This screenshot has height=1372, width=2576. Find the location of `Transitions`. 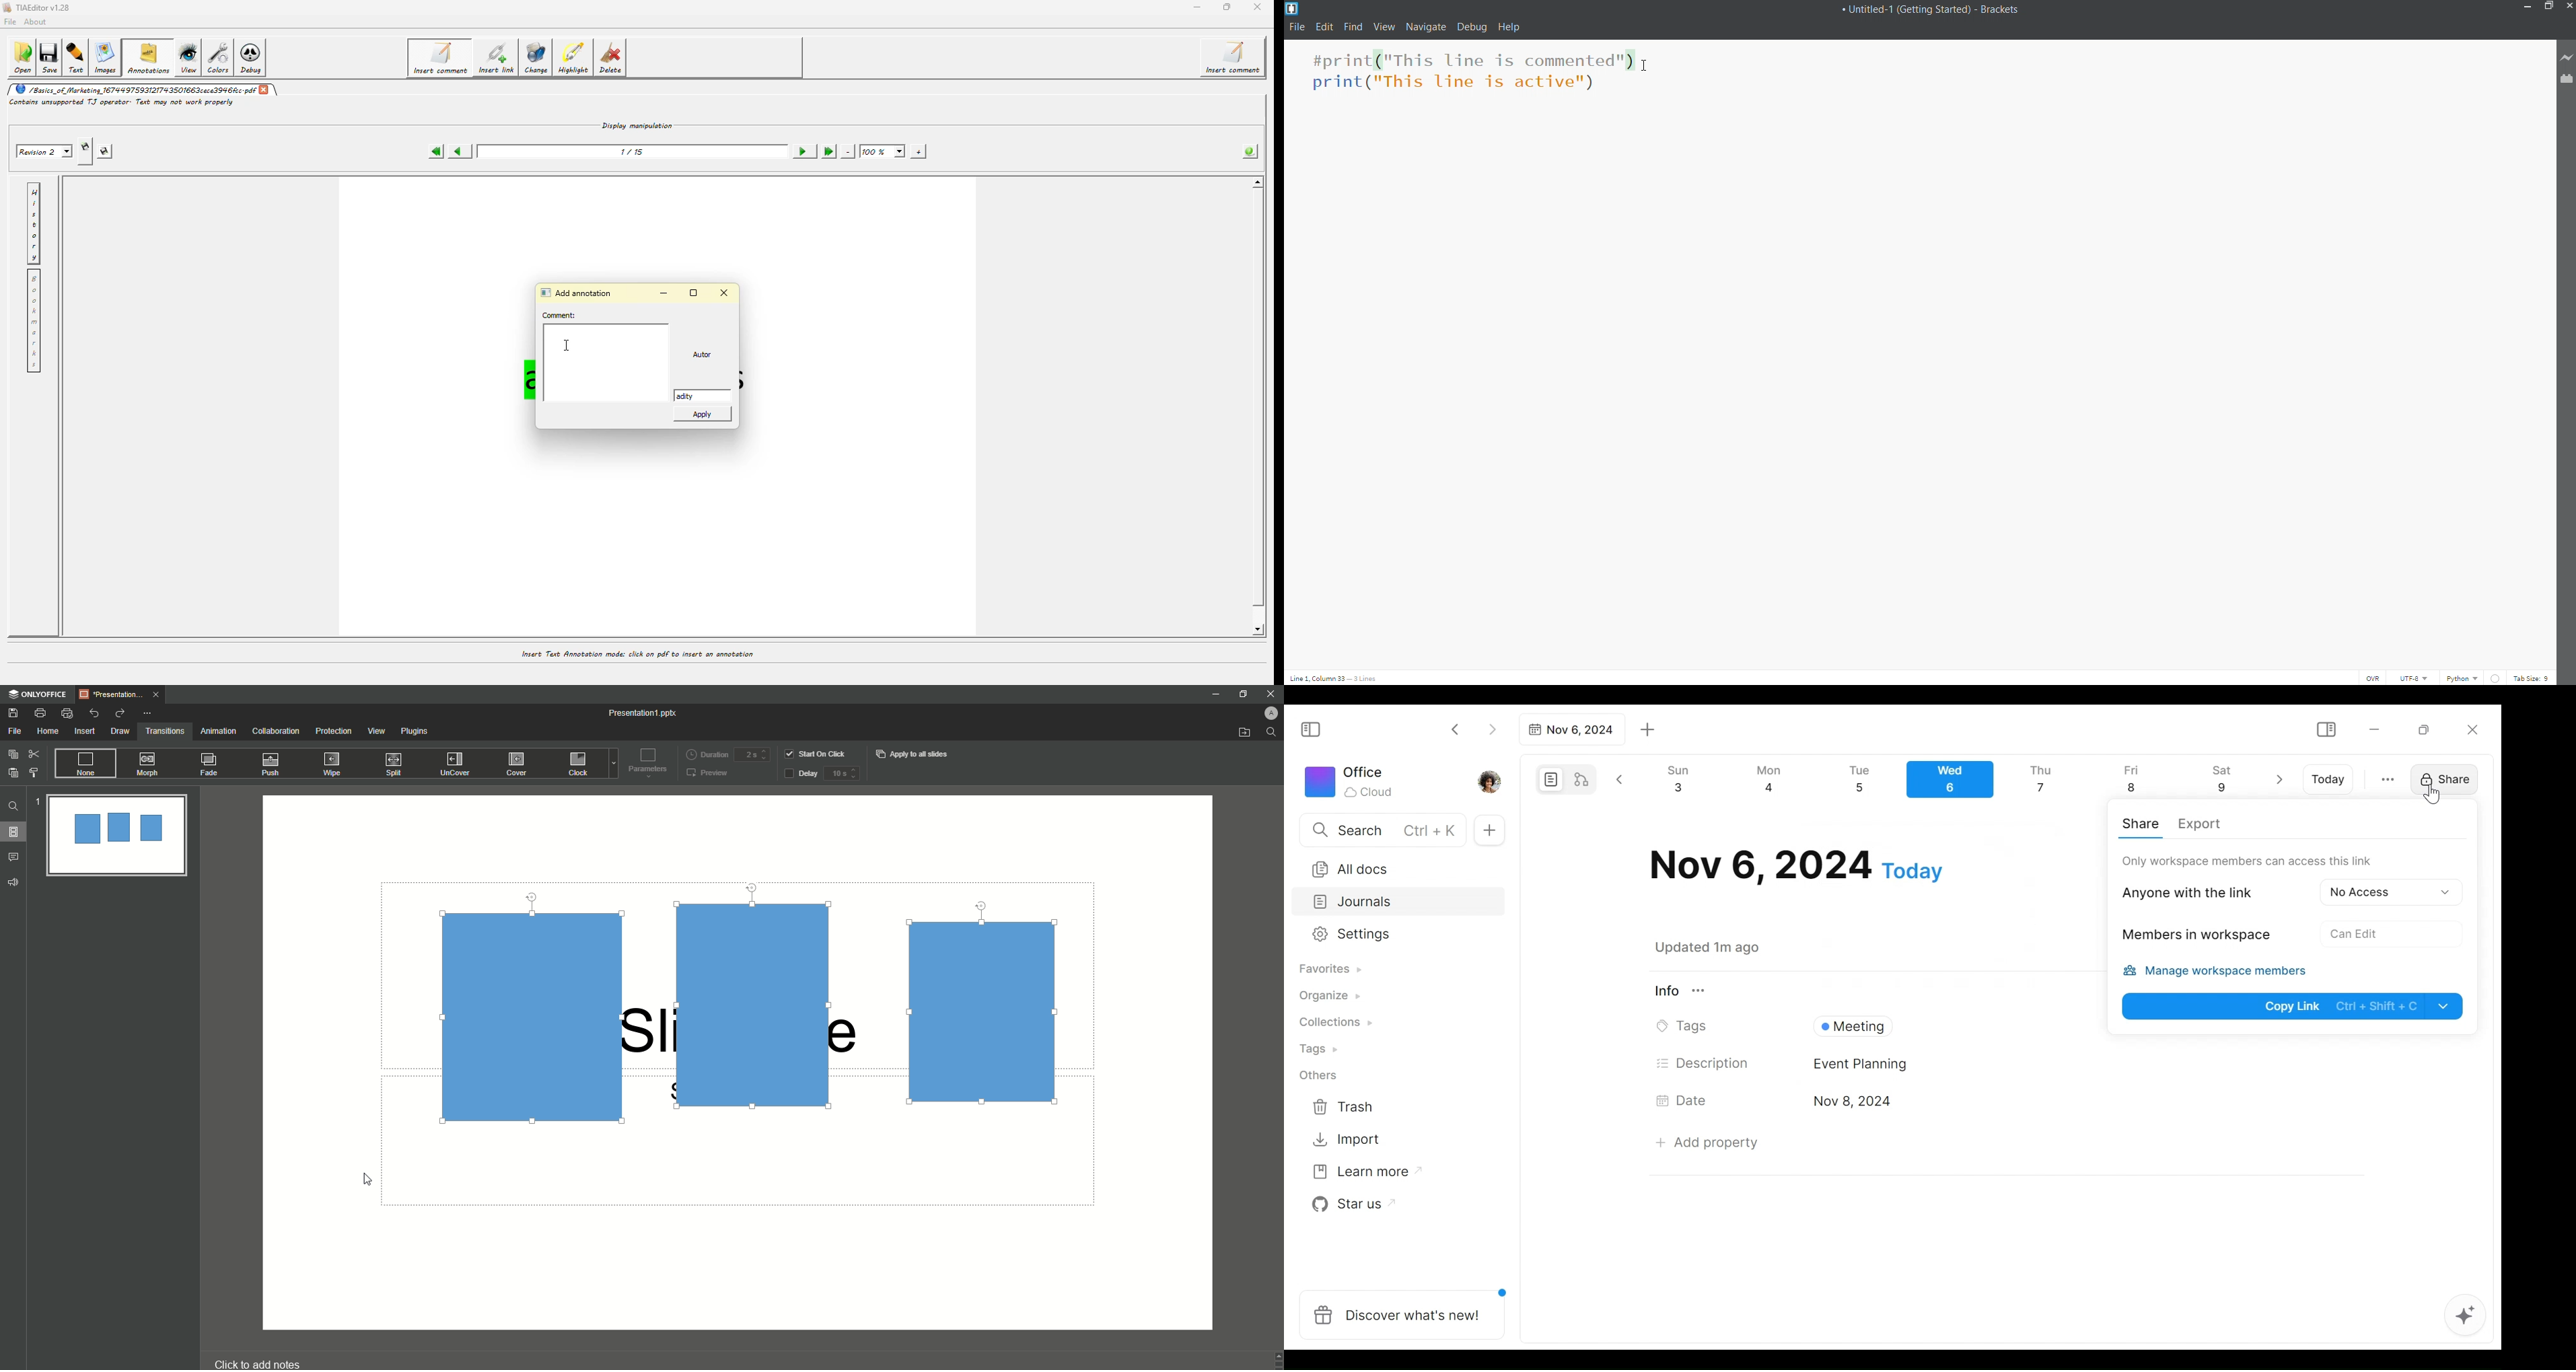

Transitions is located at coordinates (165, 730).